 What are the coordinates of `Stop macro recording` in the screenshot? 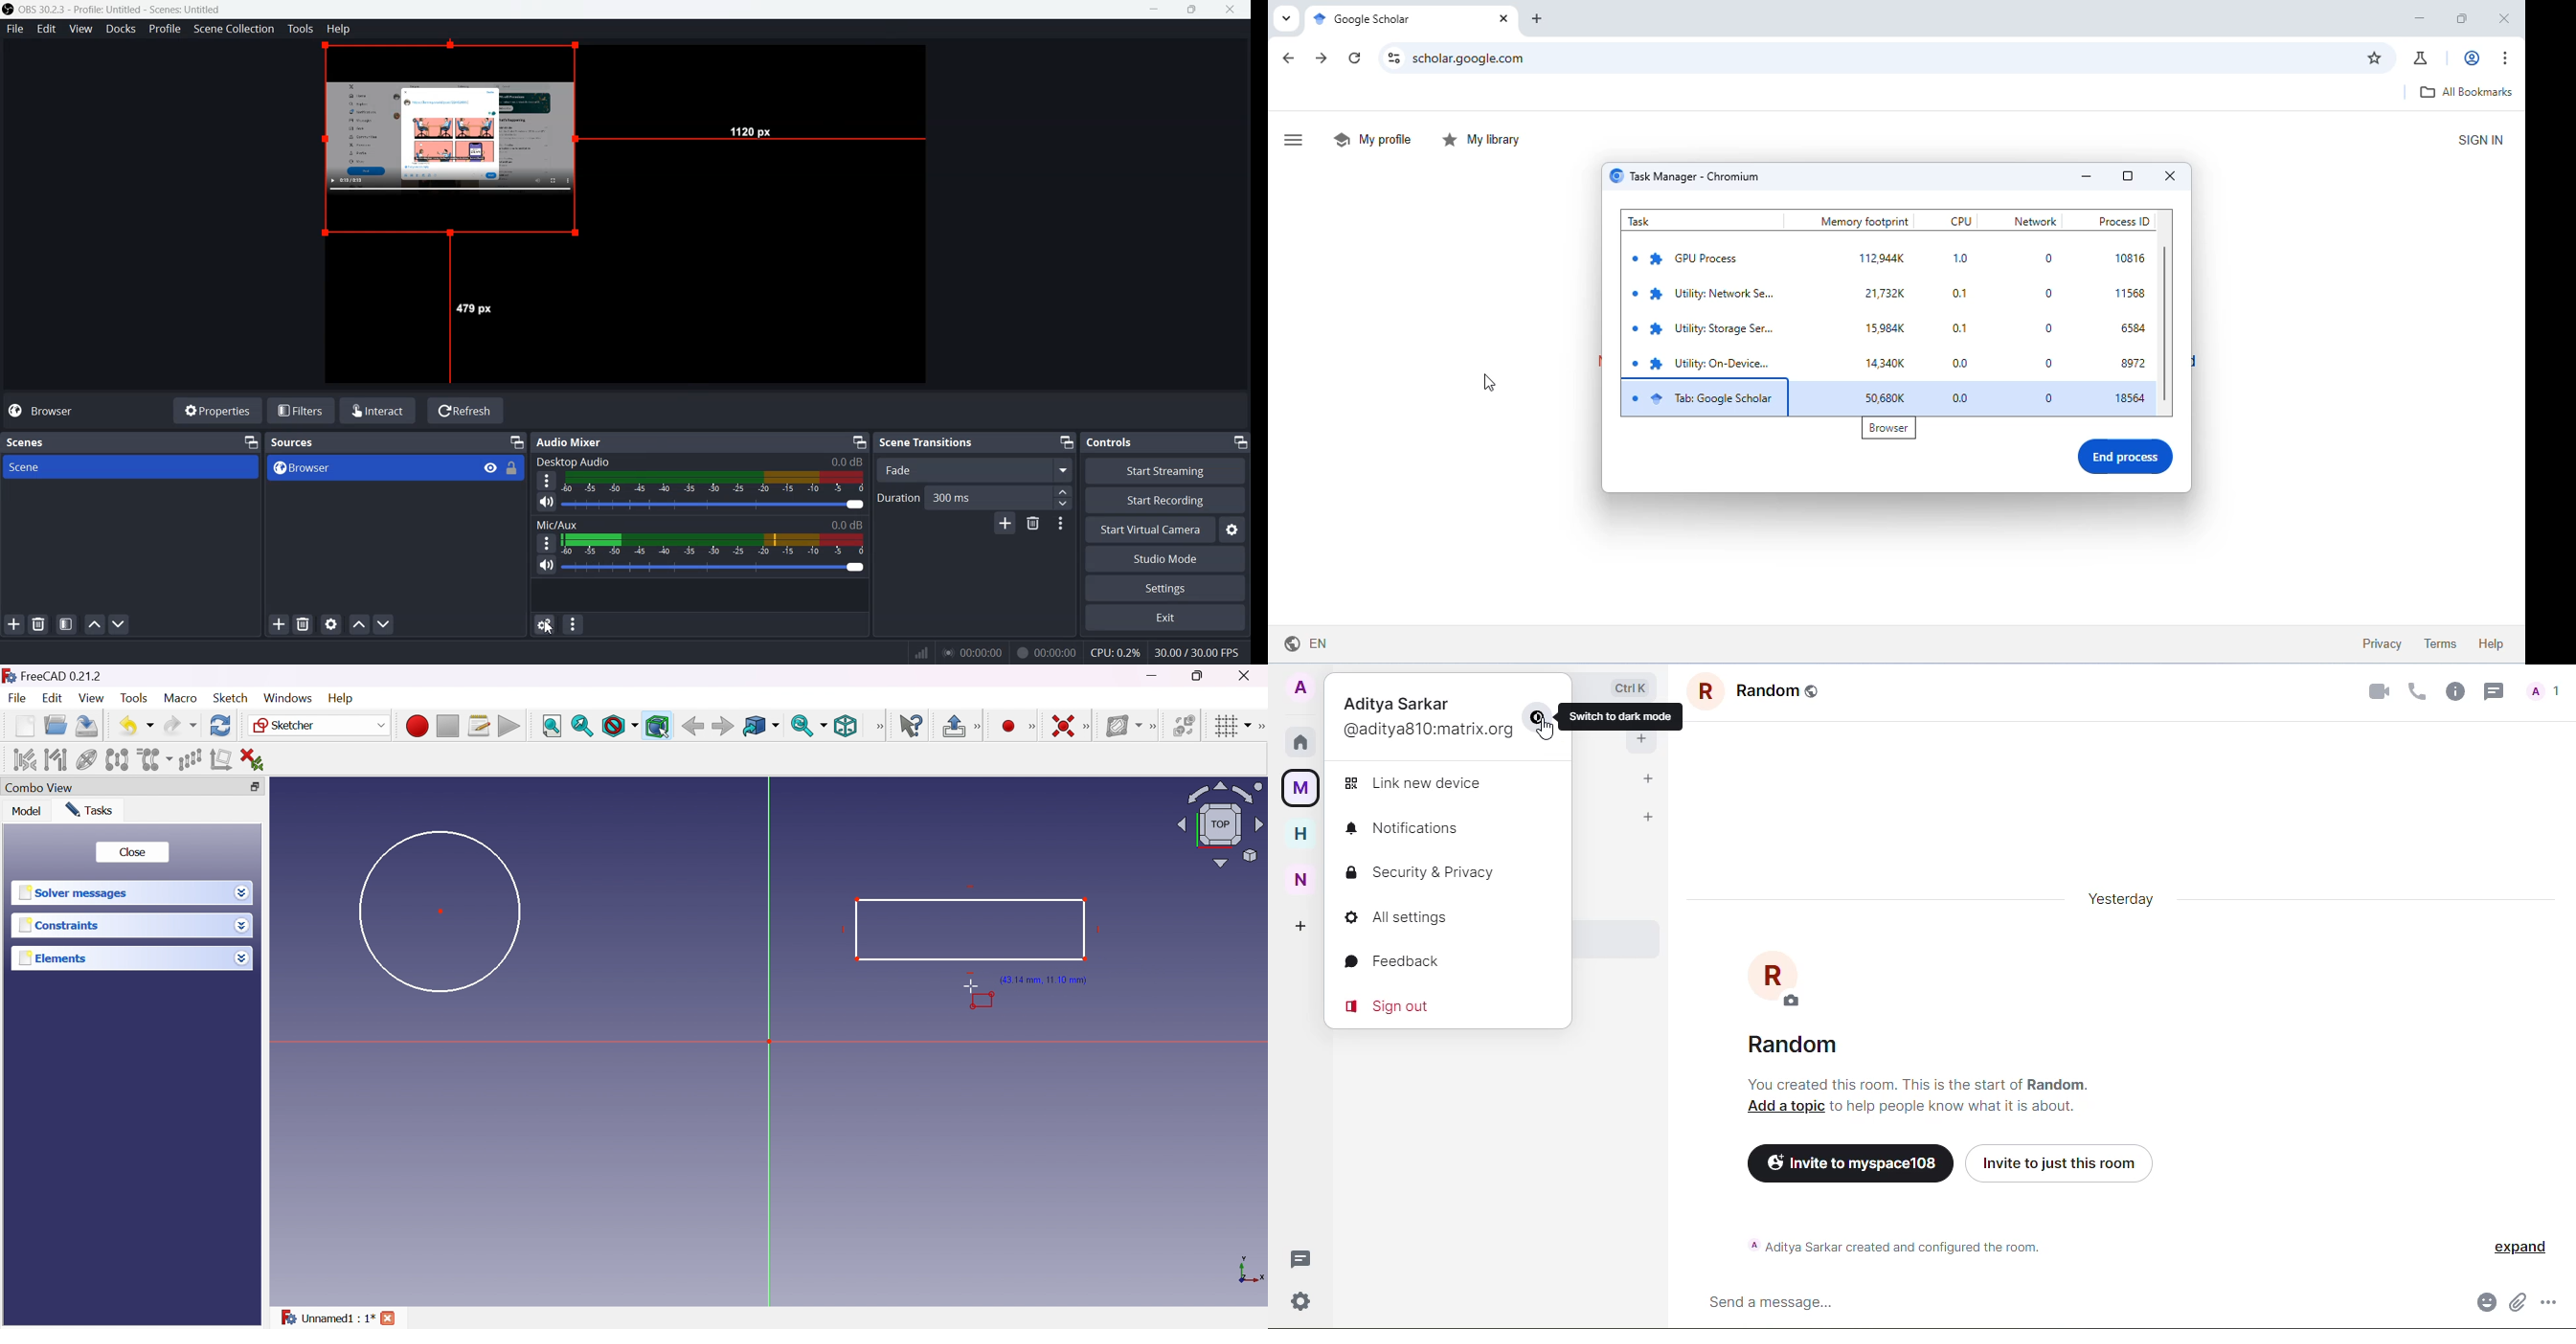 It's located at (447, 727).